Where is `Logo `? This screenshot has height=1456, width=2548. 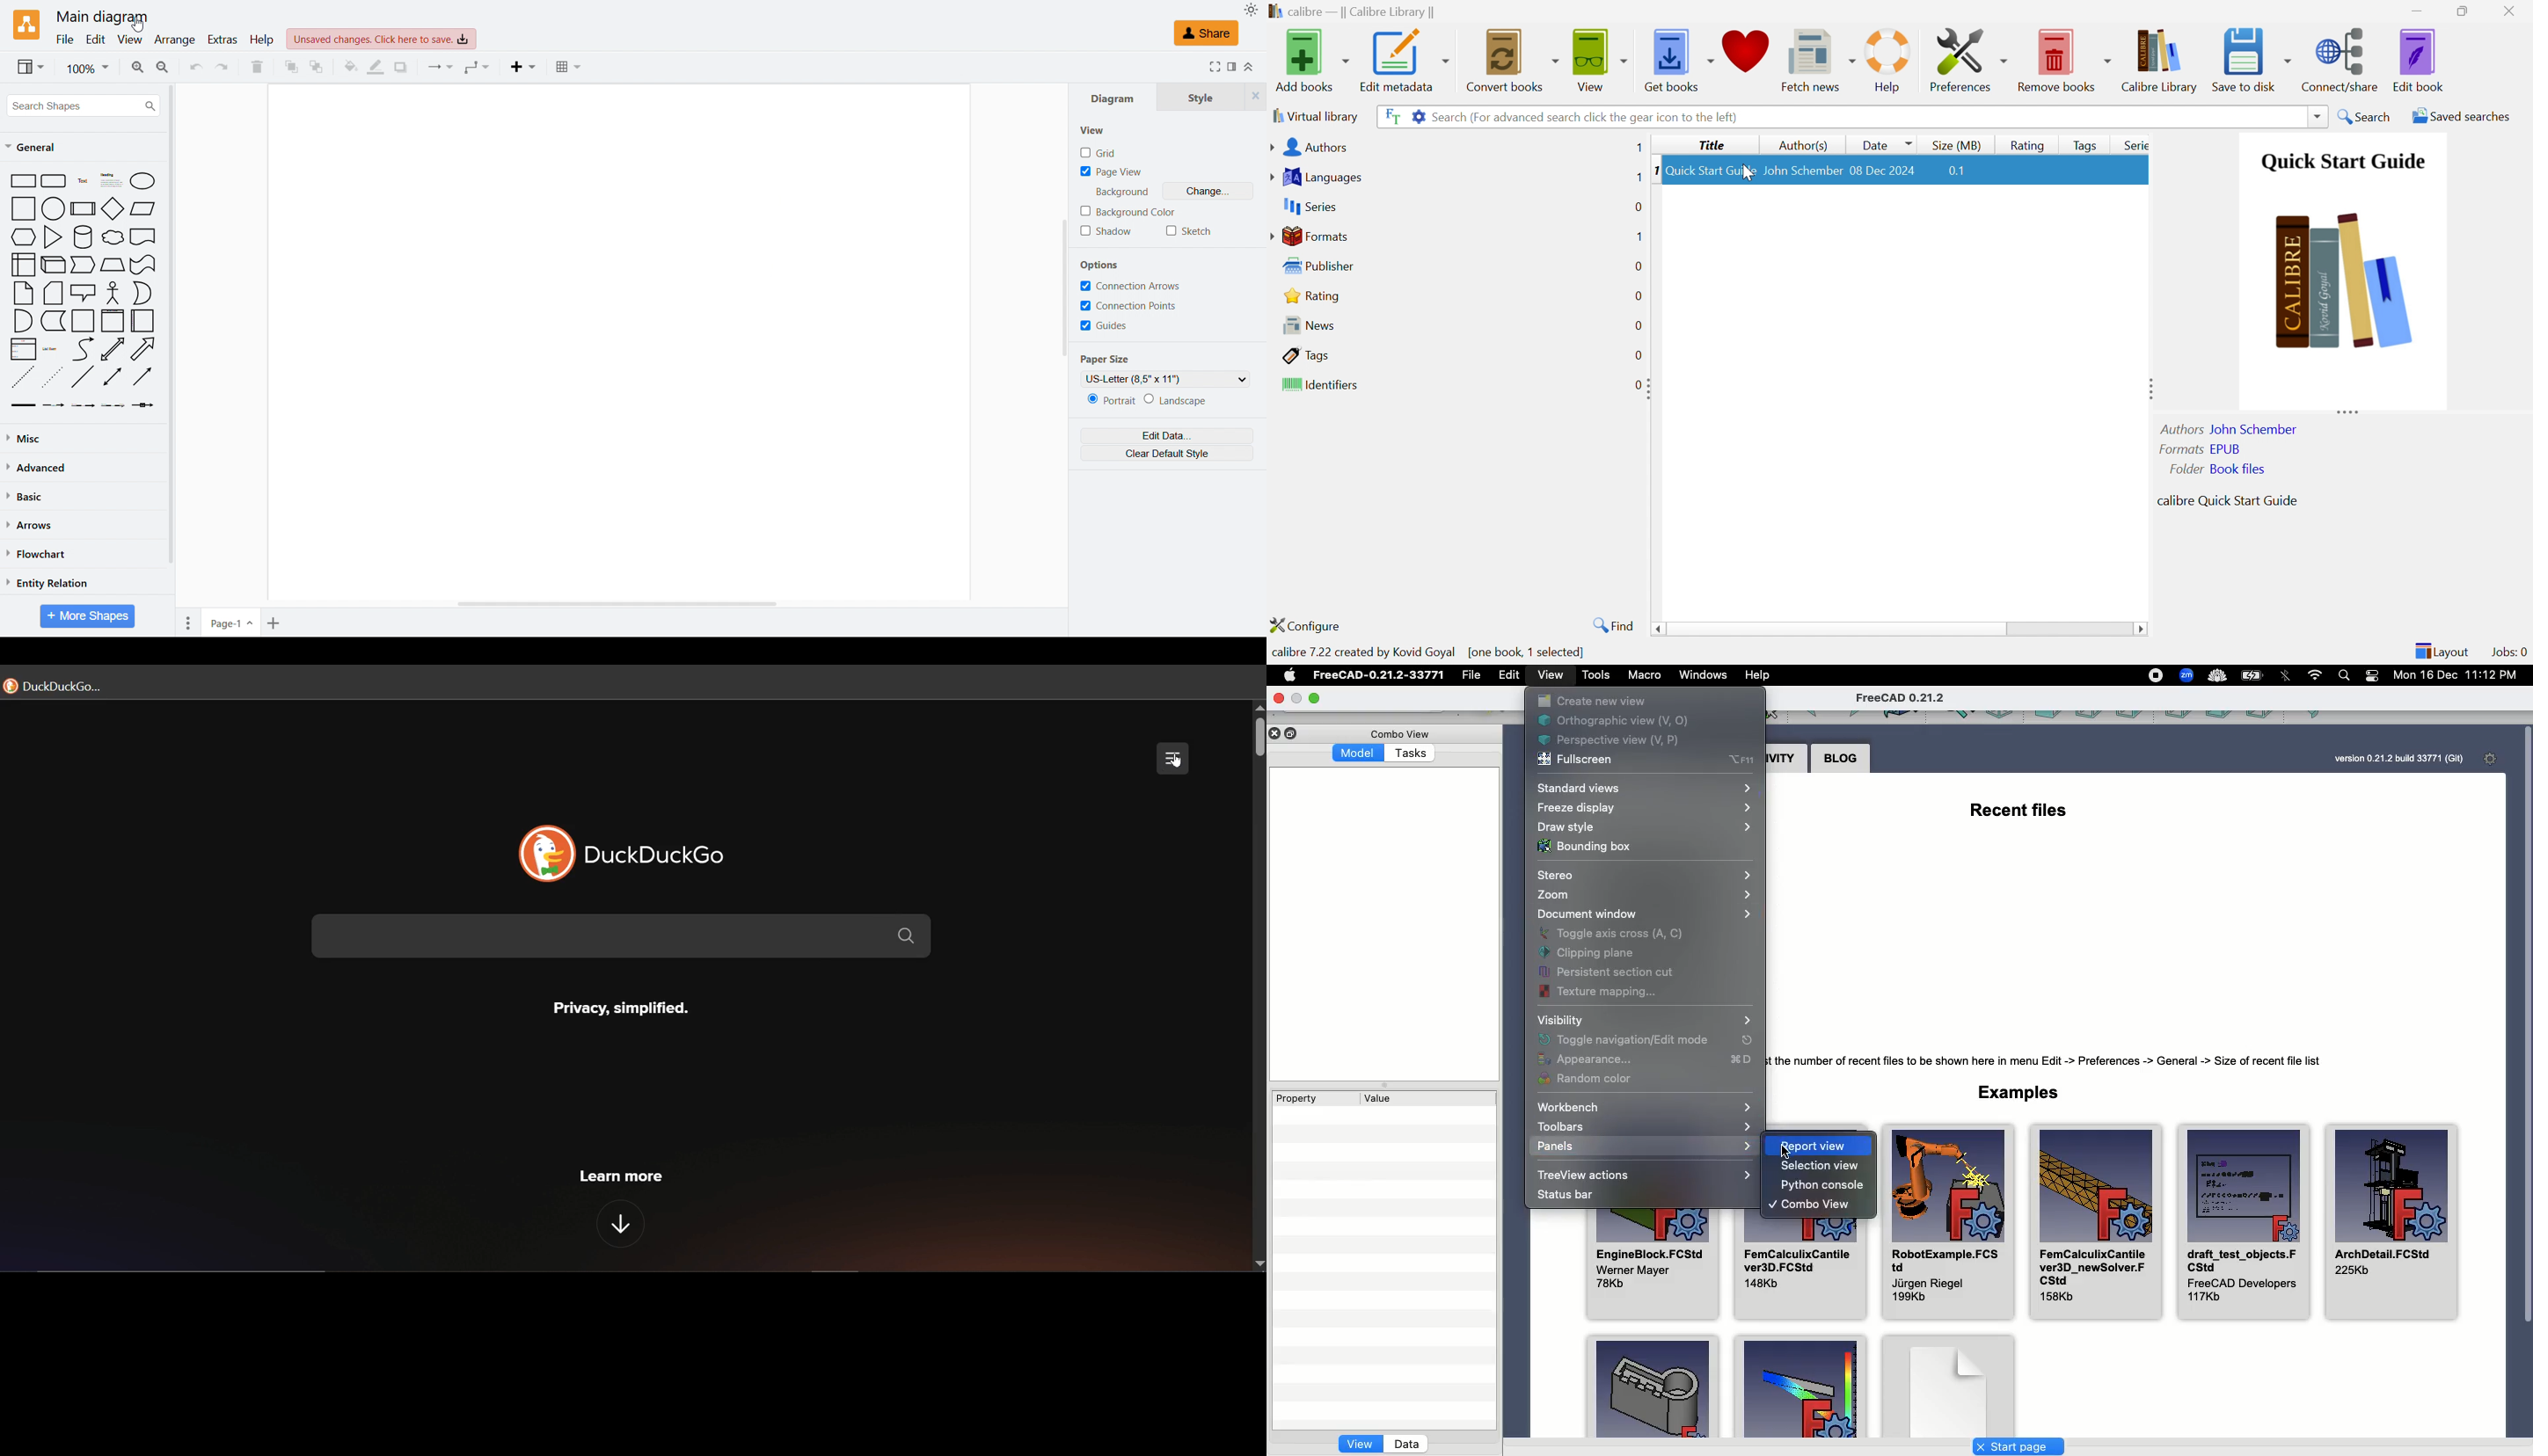 Logo  is located at coordinates (27, 24).